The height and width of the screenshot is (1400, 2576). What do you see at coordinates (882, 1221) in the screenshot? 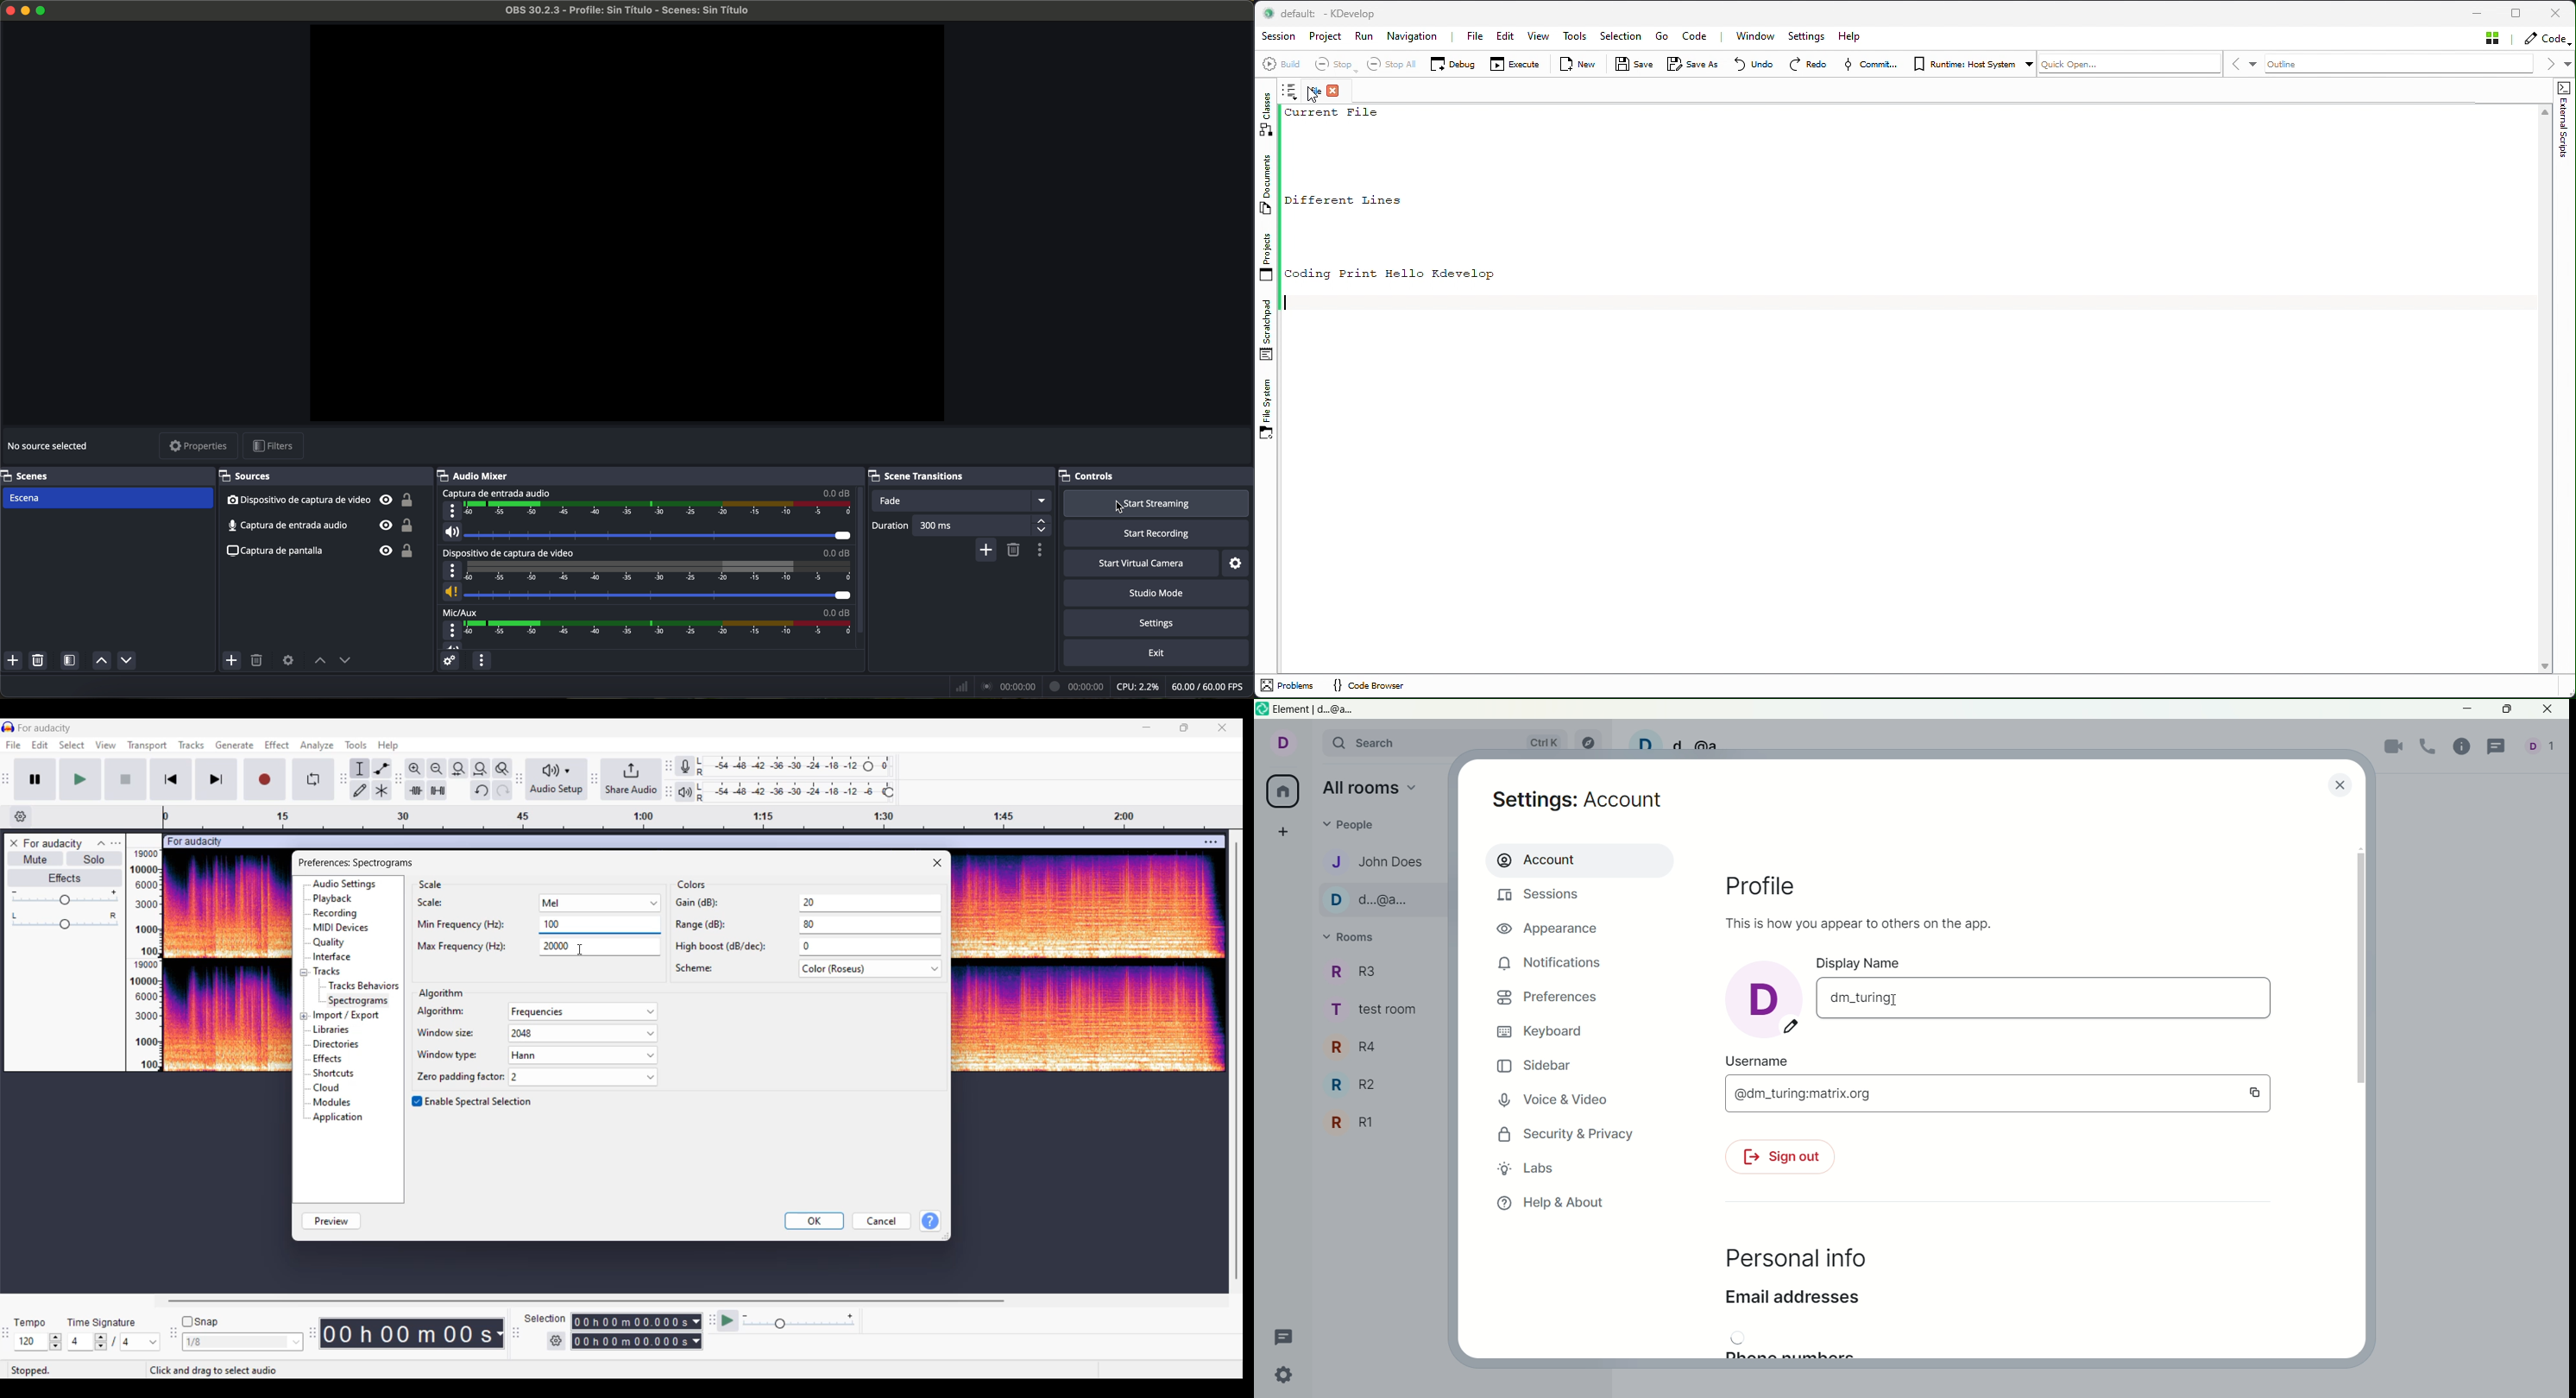
I see `Cancel` at bounding box center [882, 1221].